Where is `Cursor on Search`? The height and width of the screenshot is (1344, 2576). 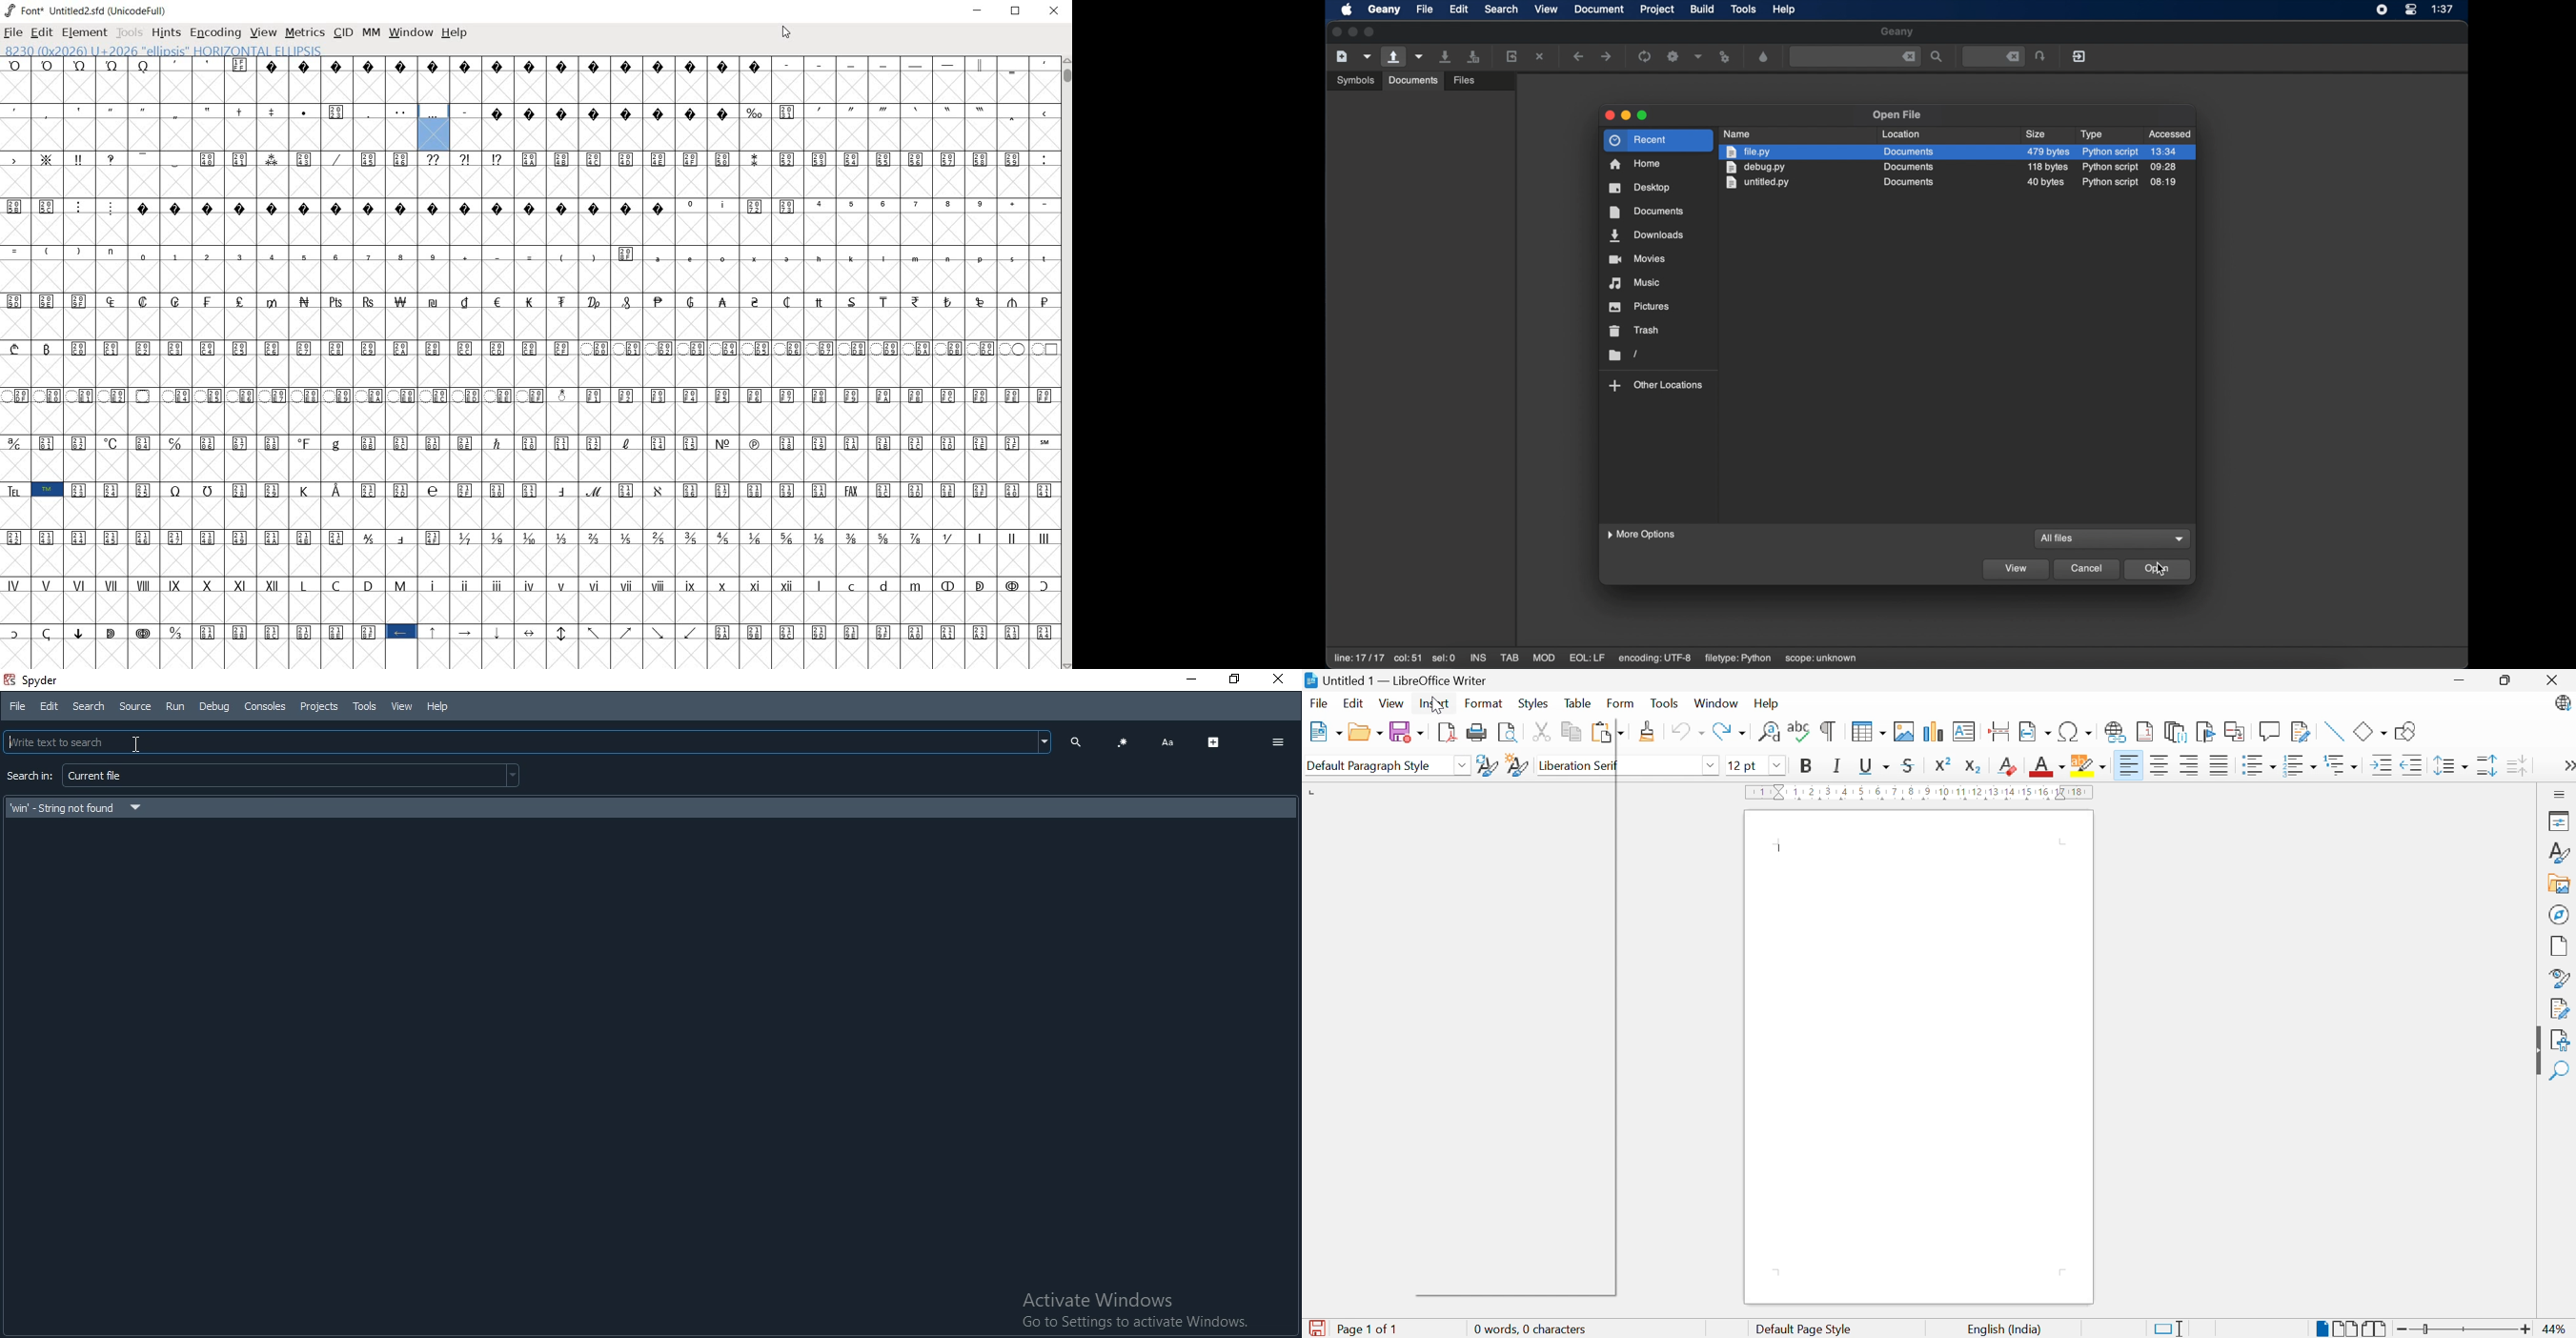
Cursor on Search is located at coordinates (136, 744).